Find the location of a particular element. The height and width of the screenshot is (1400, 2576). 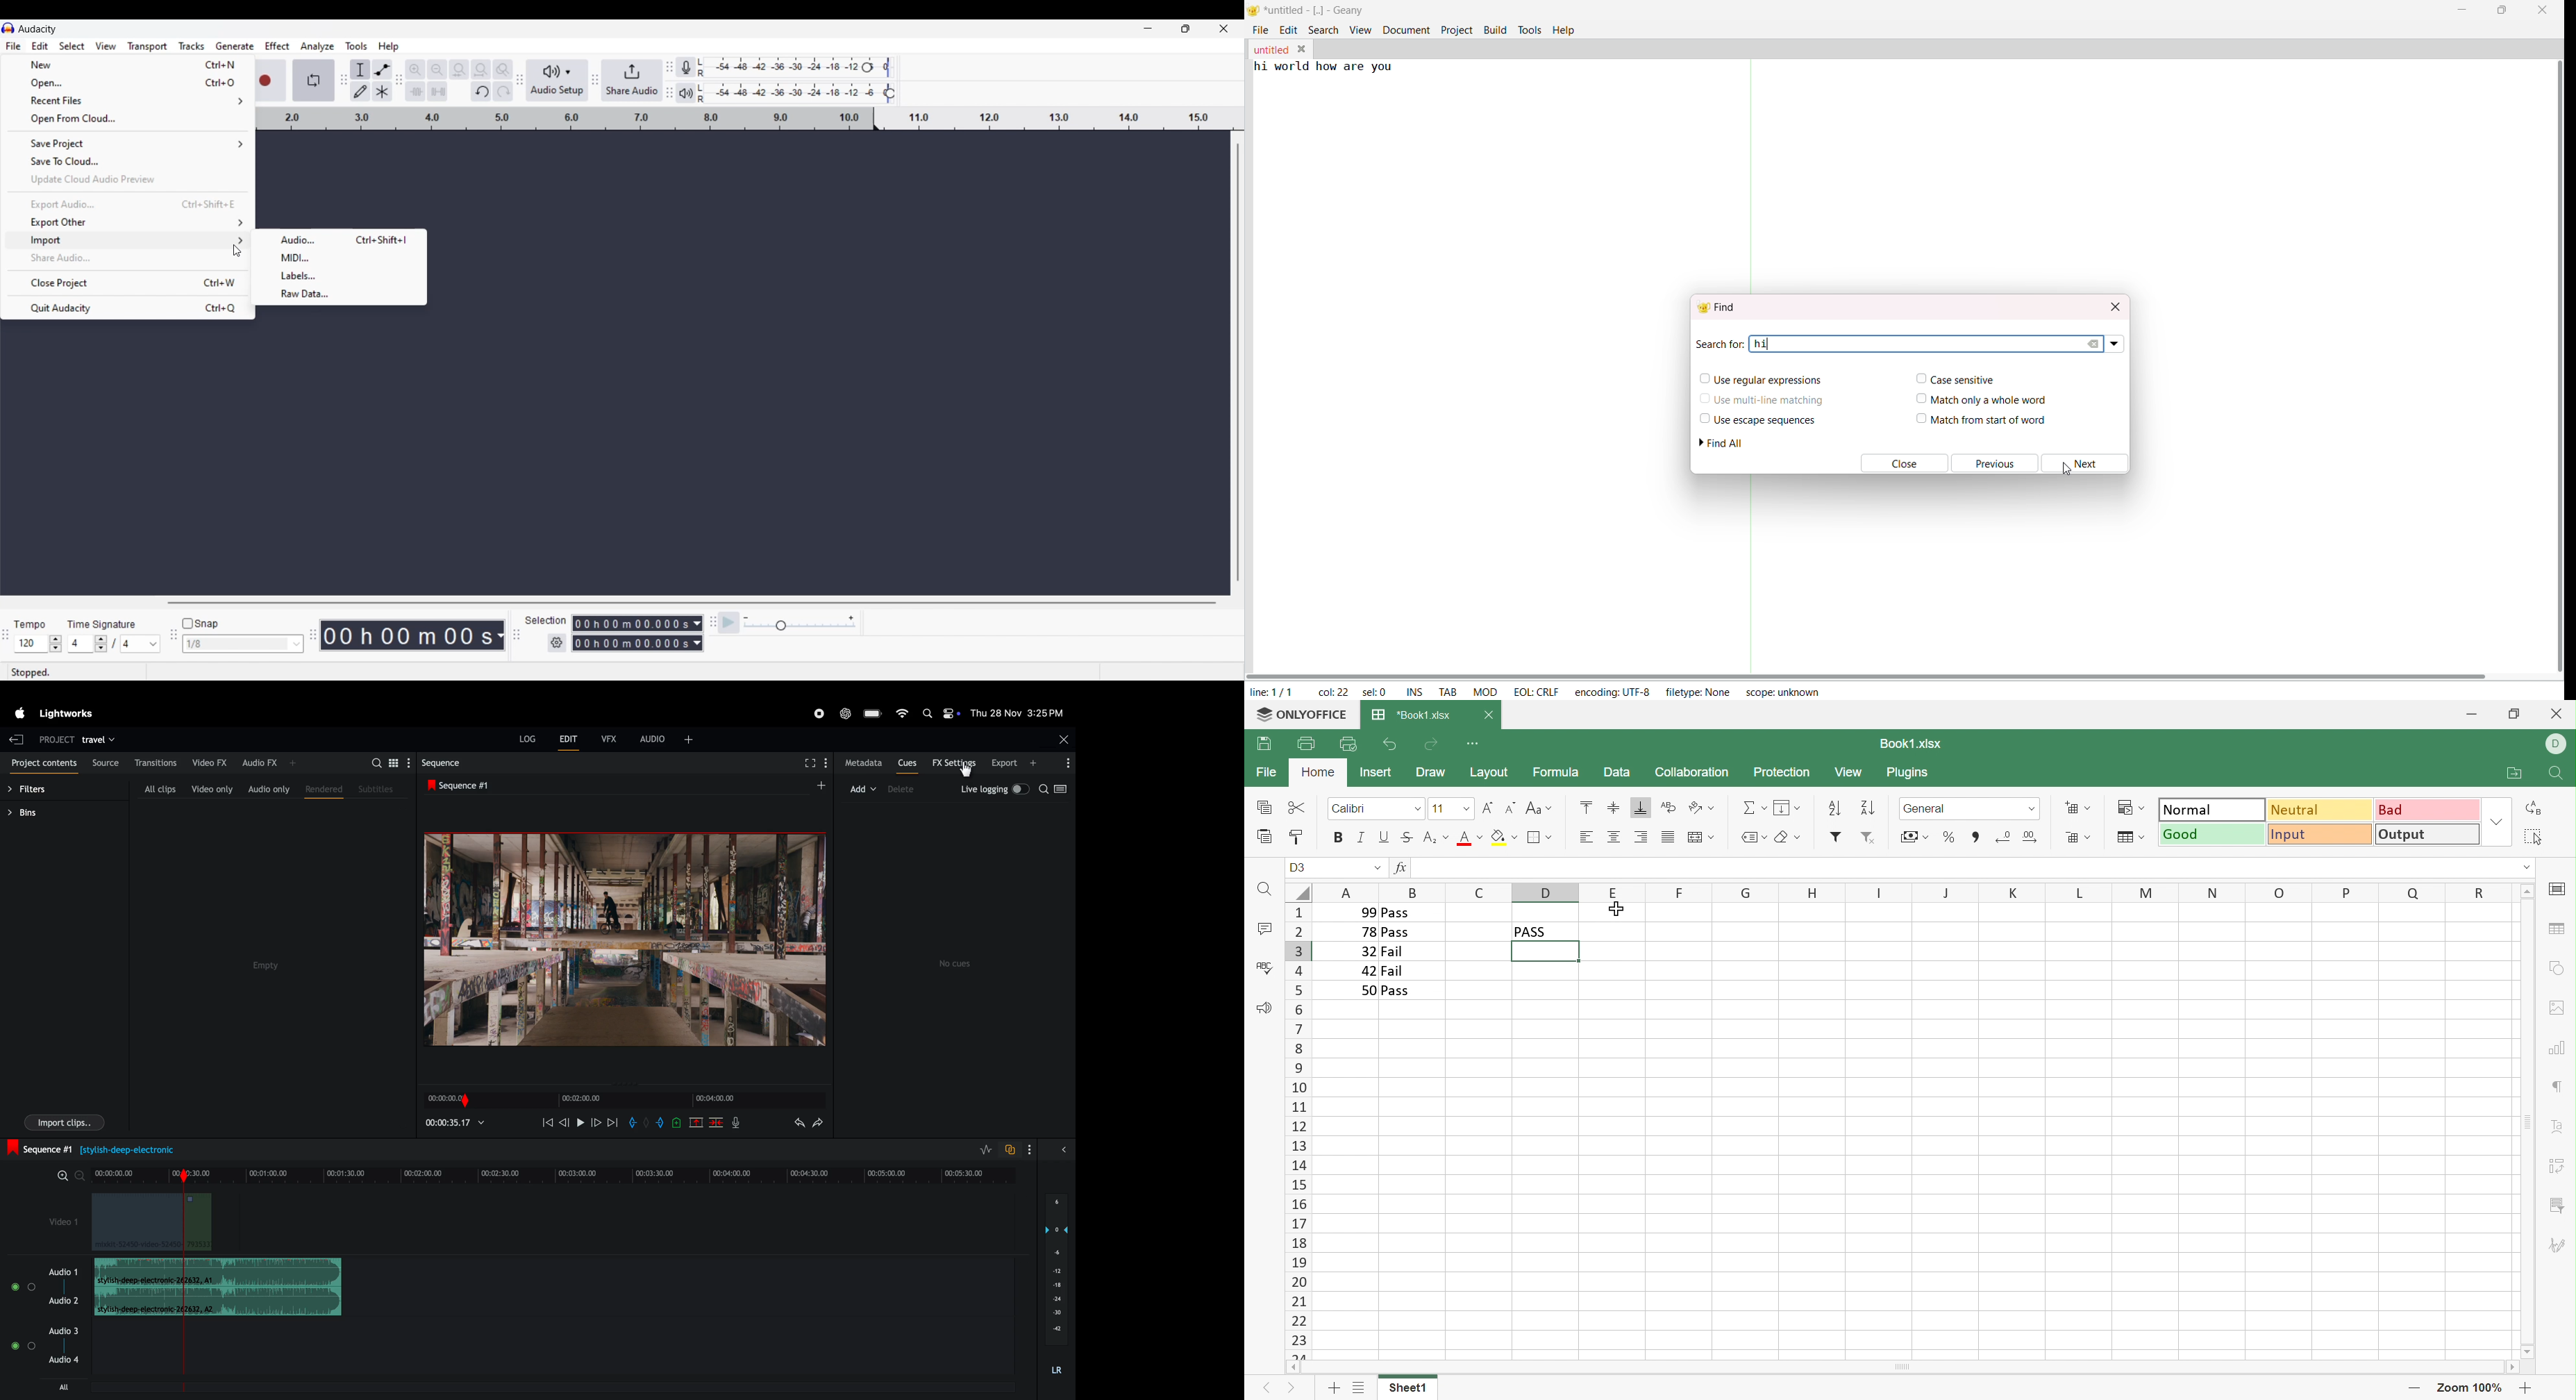

import clips is located at coordinates (59, 1124).